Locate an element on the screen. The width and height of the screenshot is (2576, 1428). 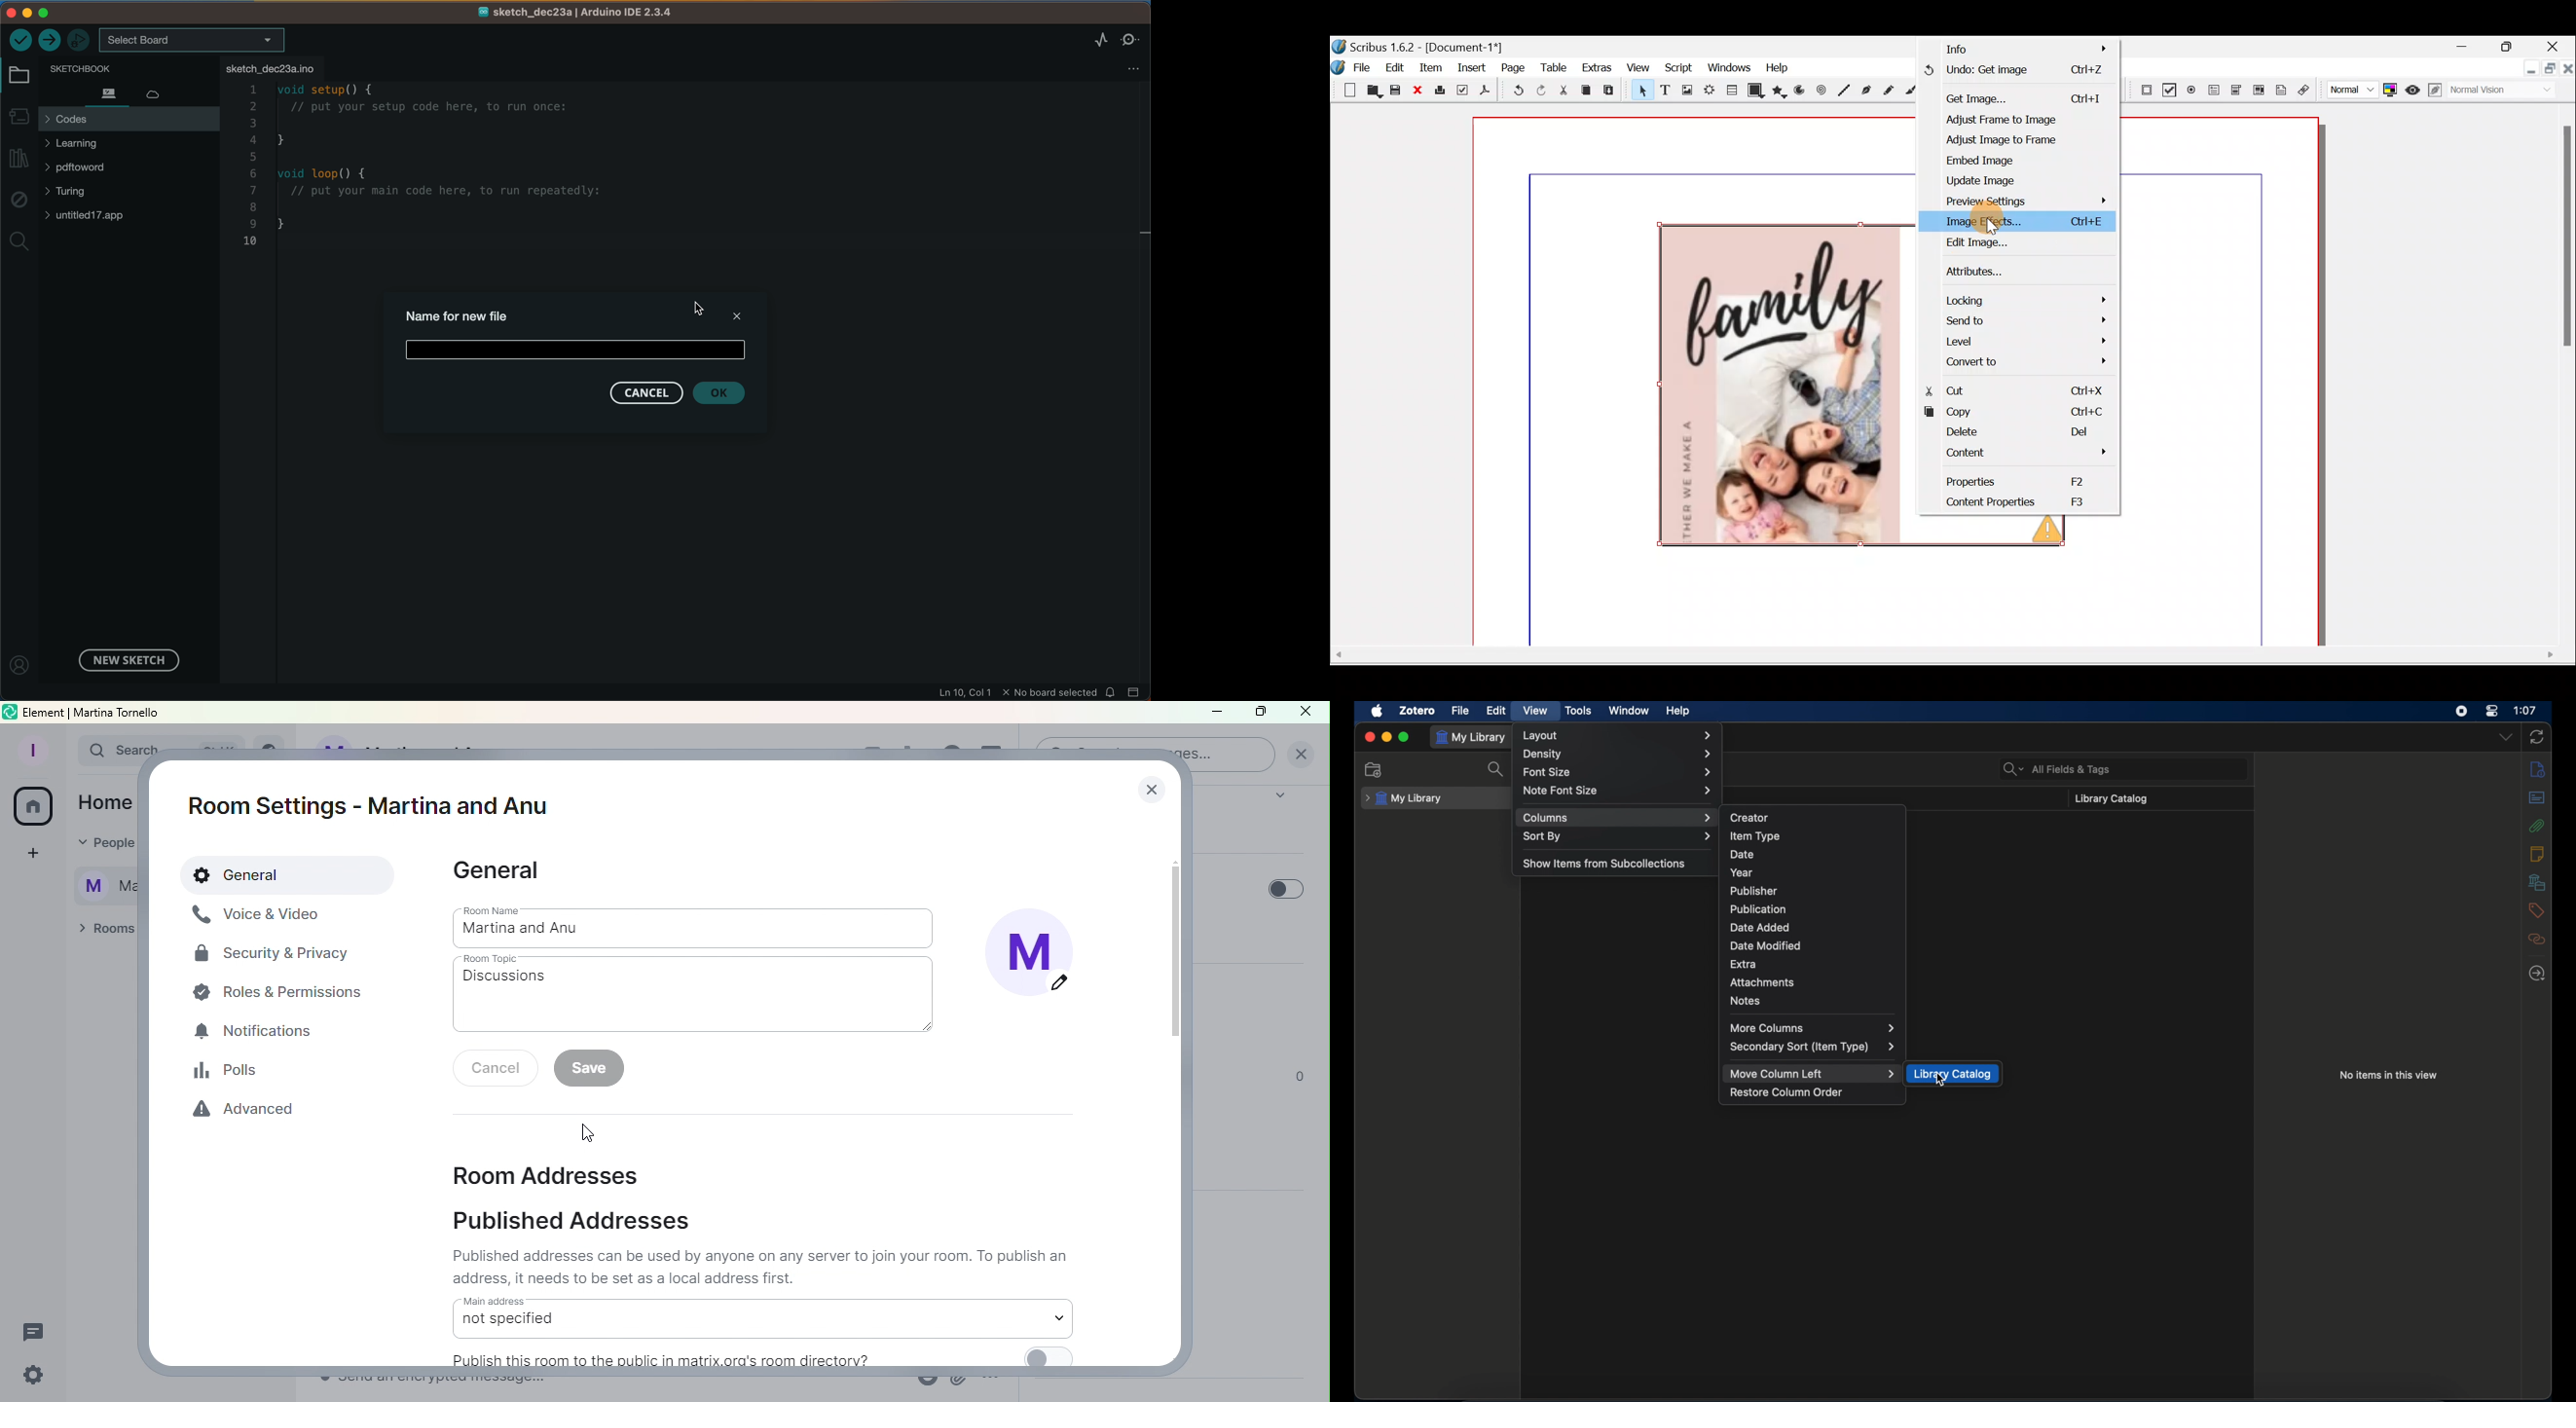
Martina Tornello is located at coordinates (98, 883).